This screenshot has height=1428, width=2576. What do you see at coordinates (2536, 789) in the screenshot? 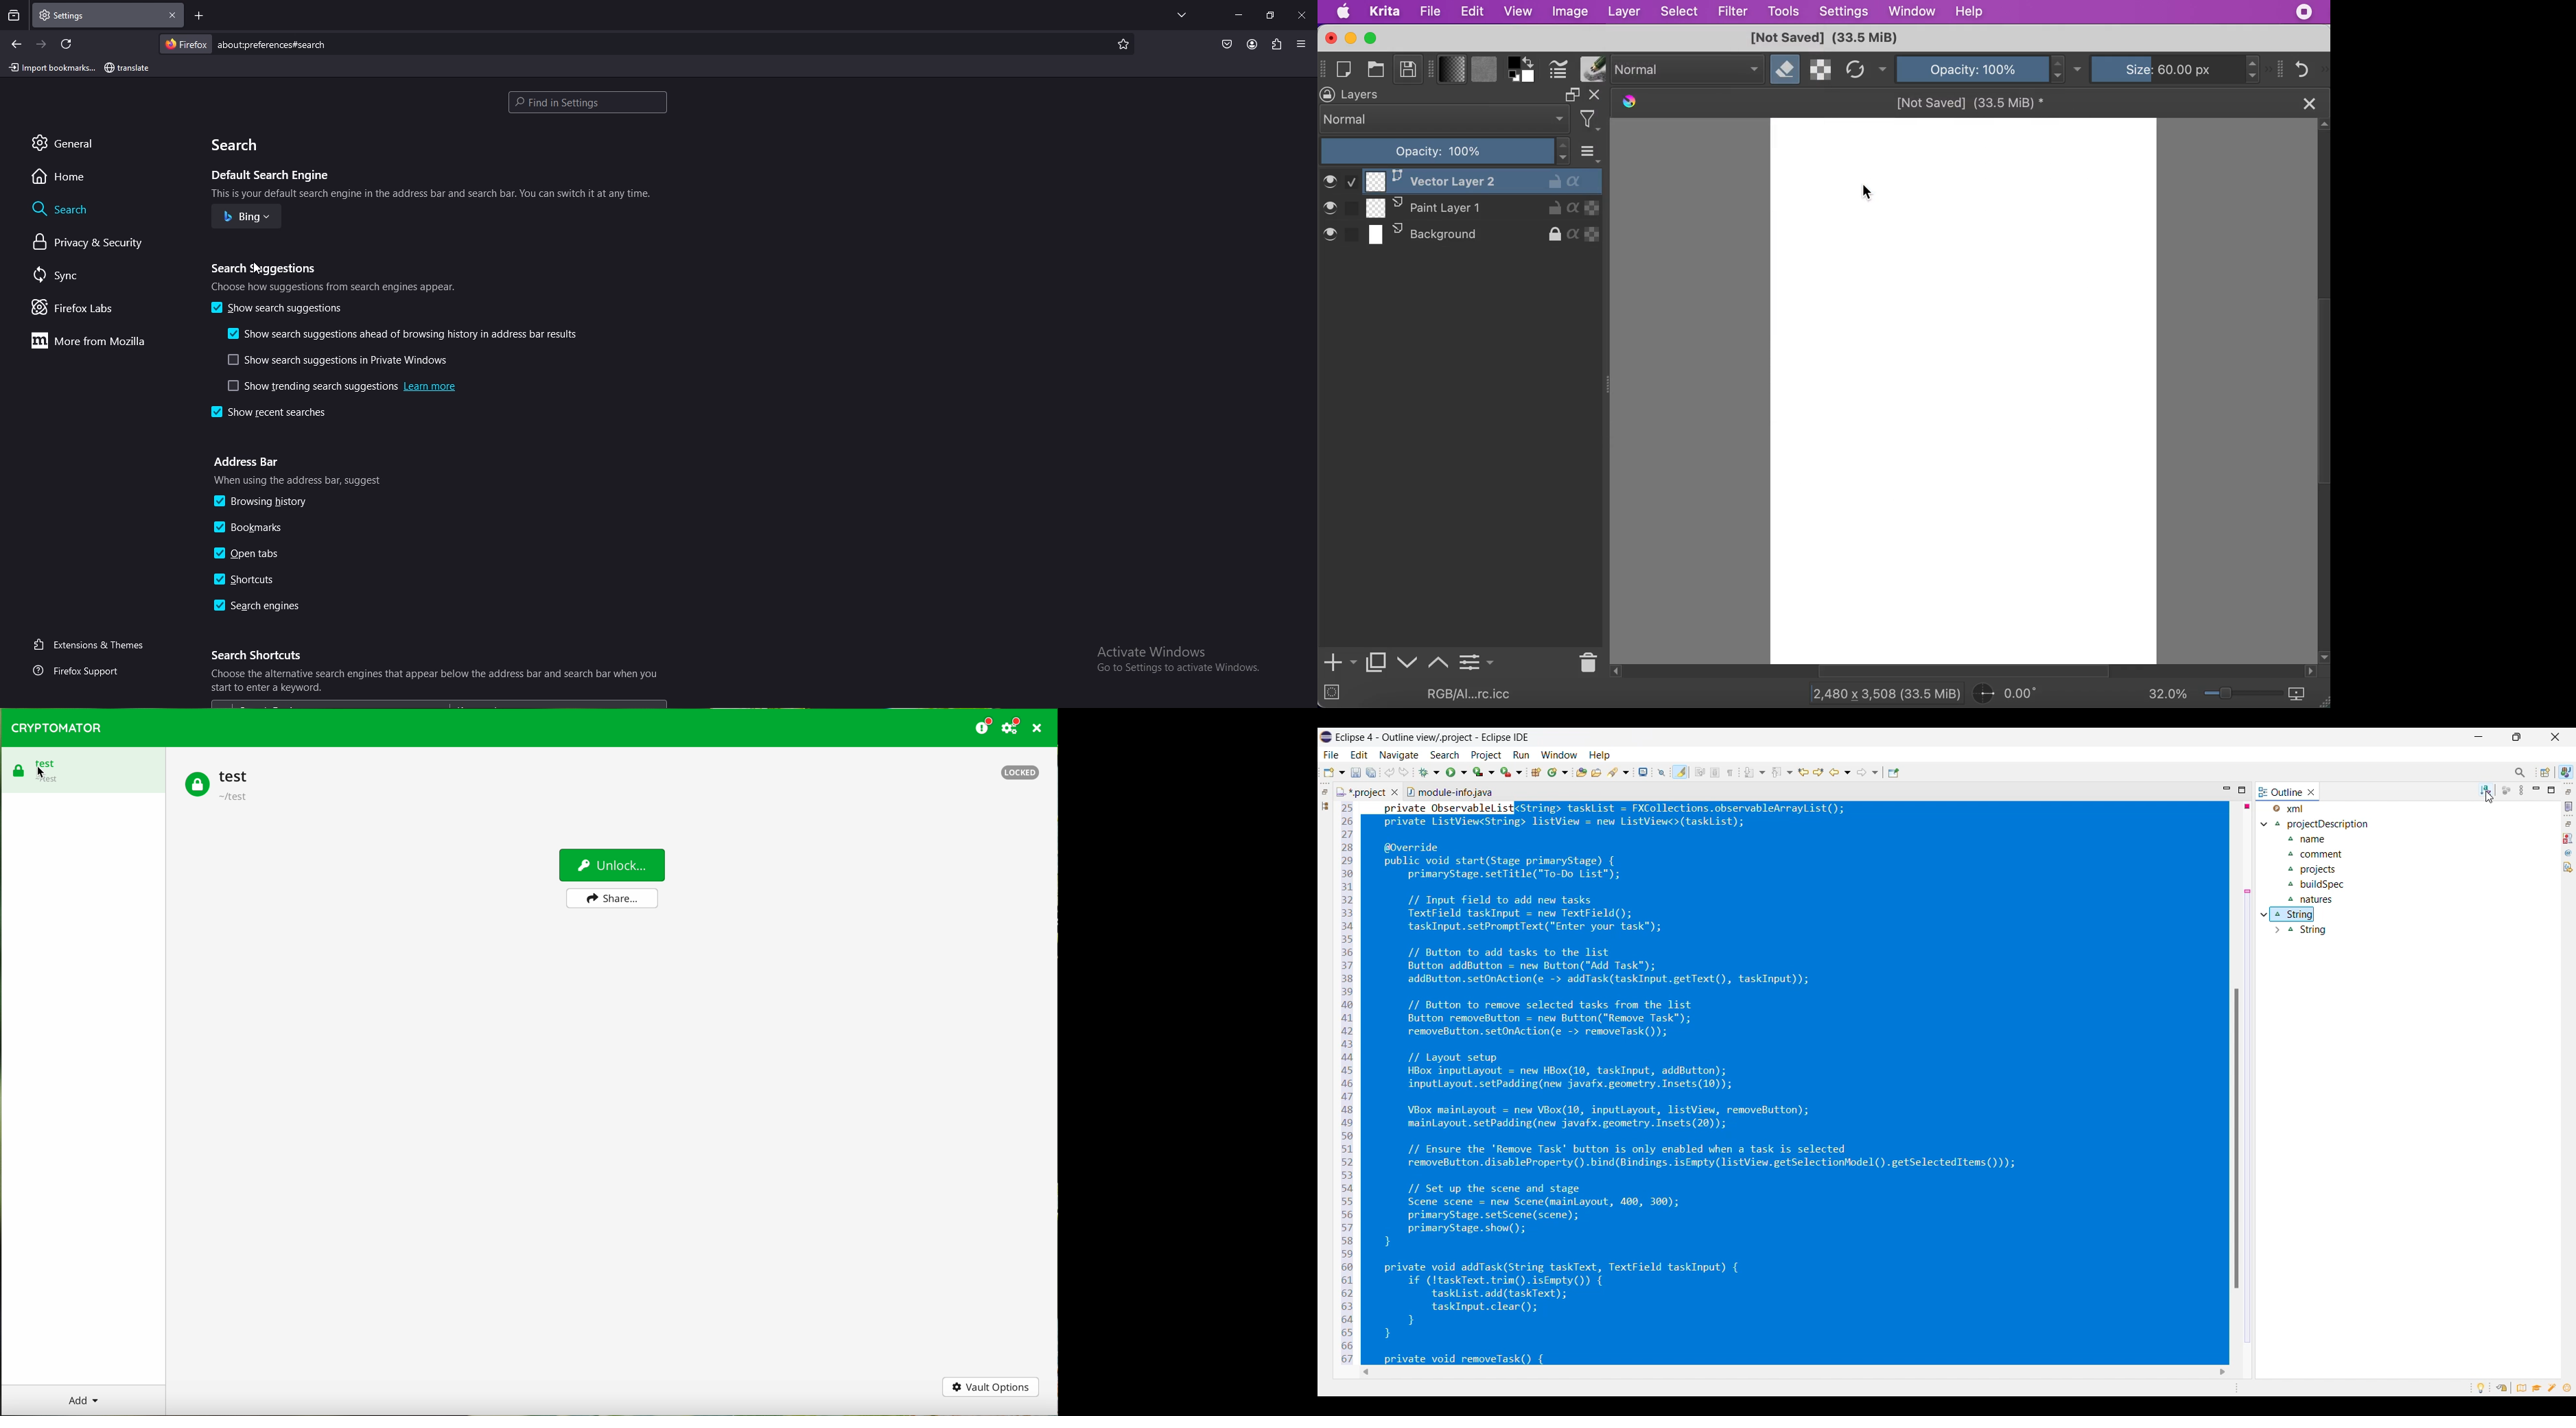
I see `Minimize` at bounding box center [2536, 789].